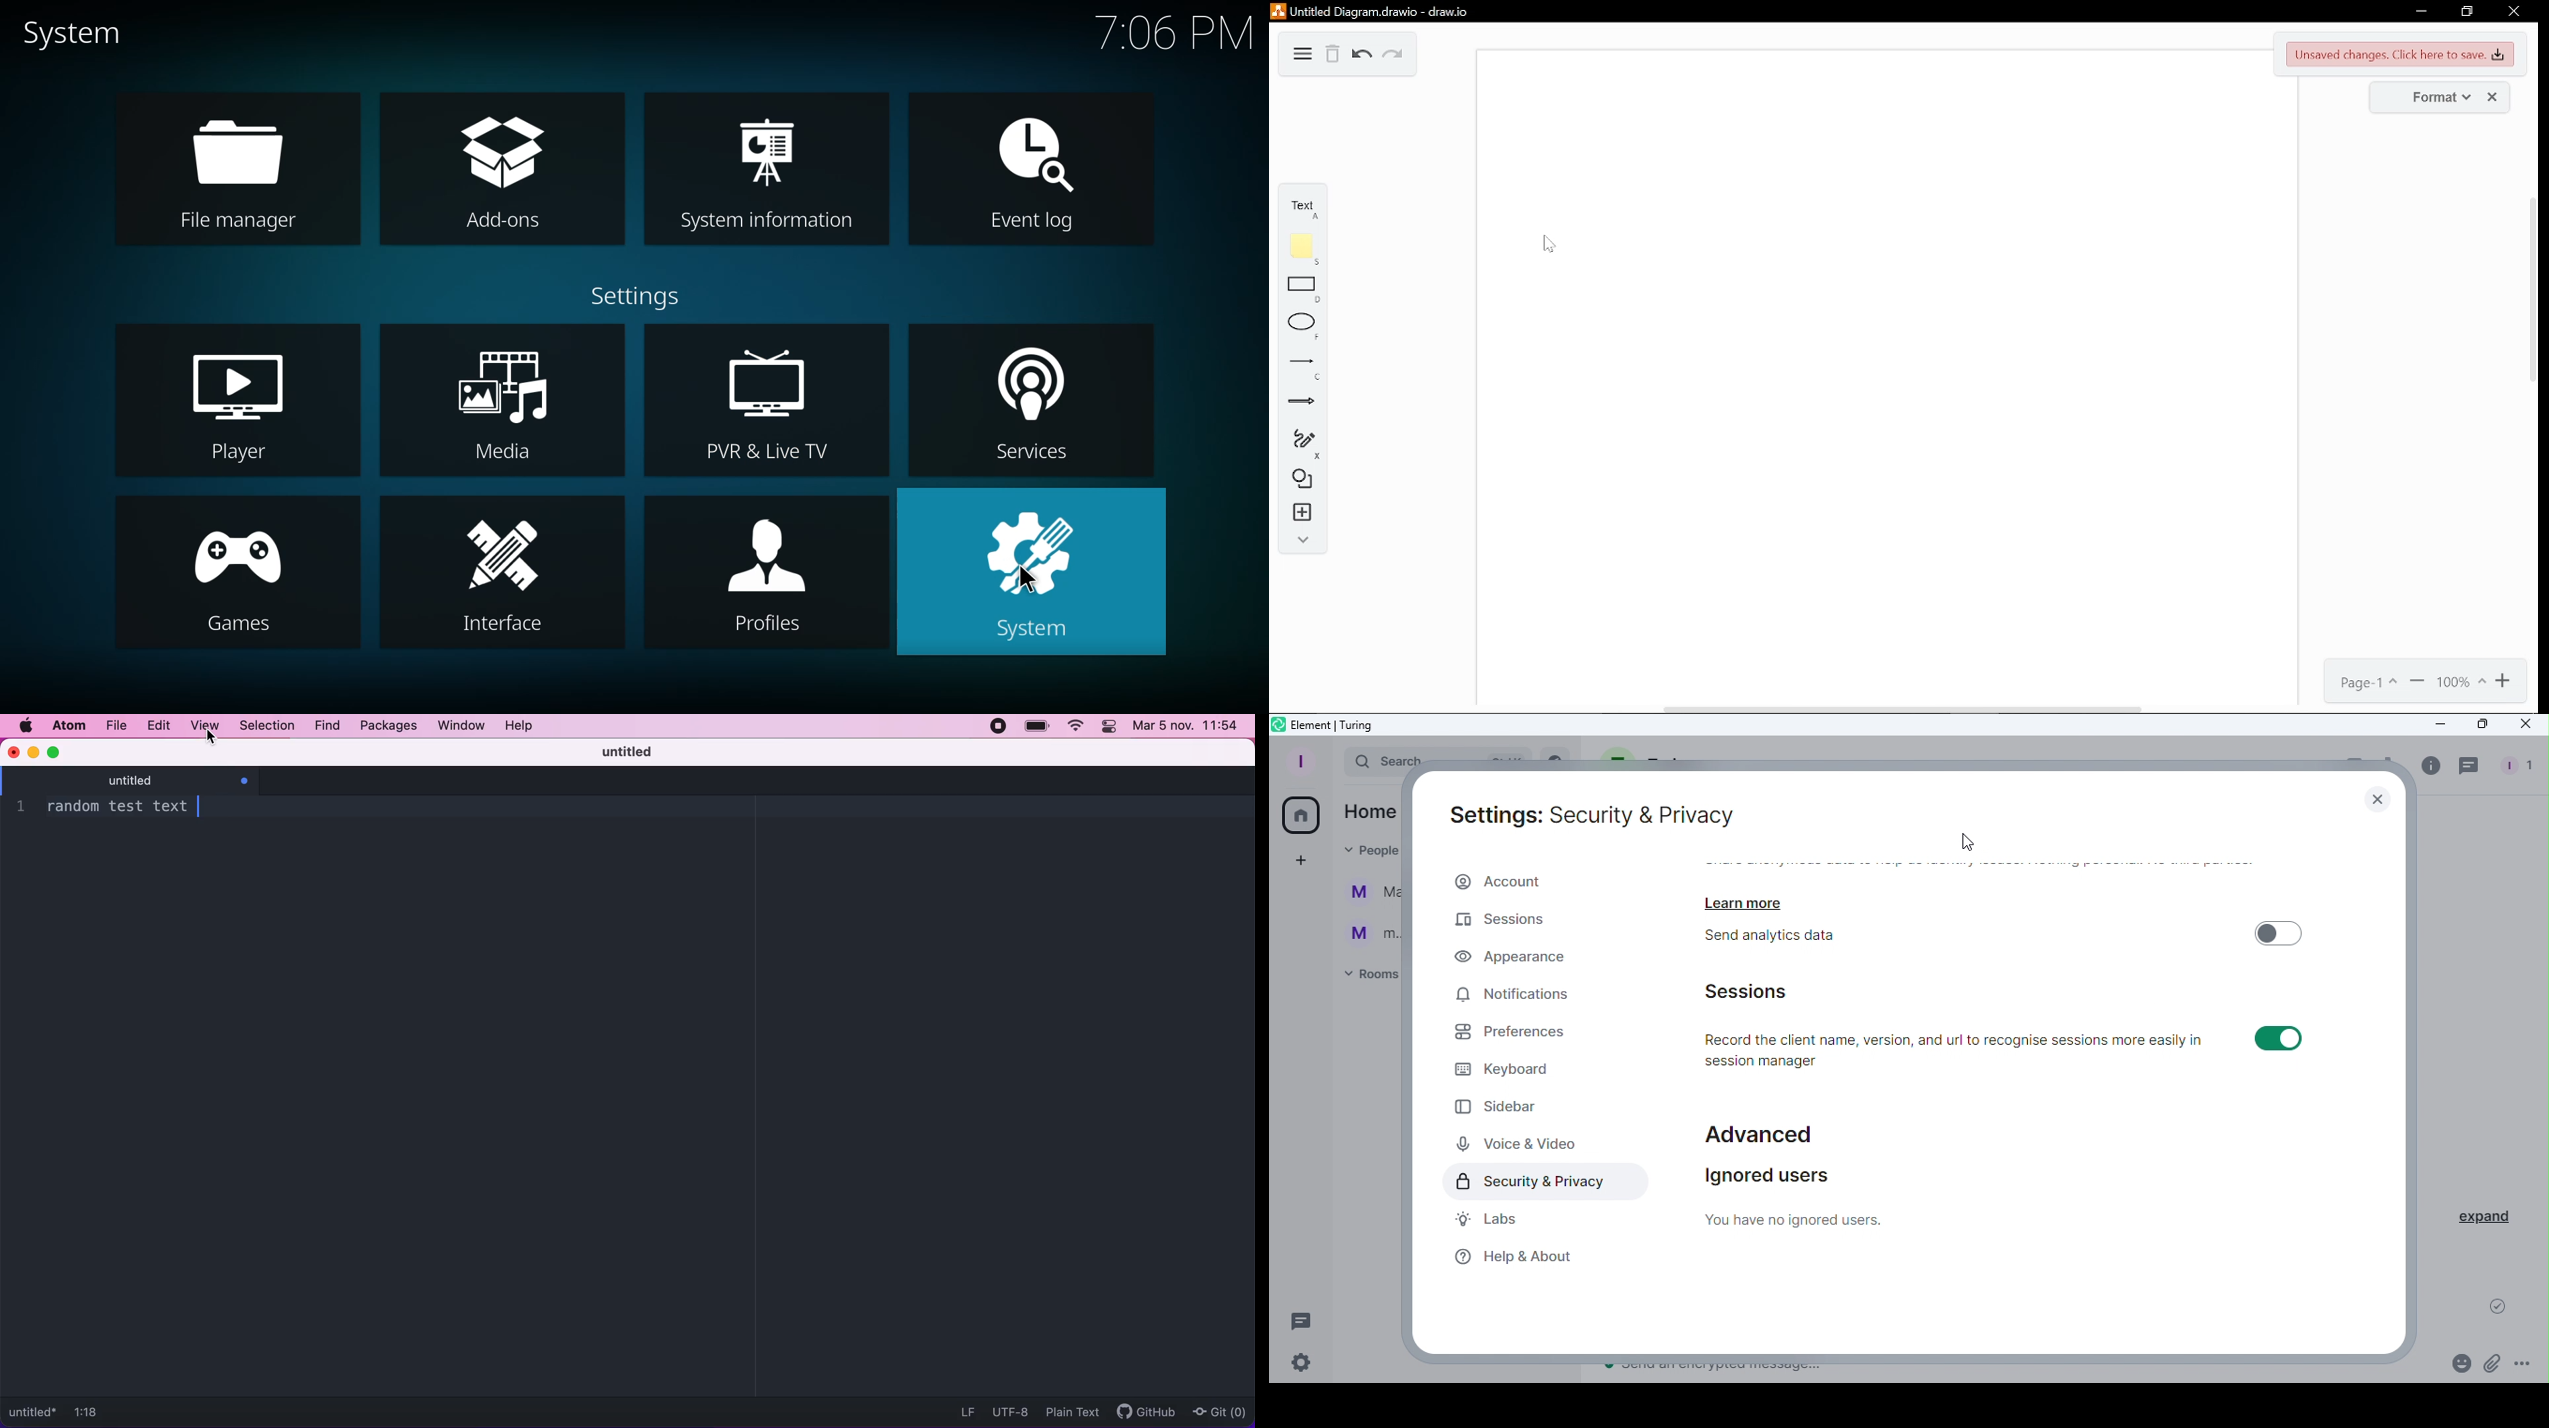 Image resolution: width=2576 pixels, height=1428 pixels. What do you see at coordinates (771, 167) in the screenshot?
I see `system information` at bounding box center [771, 167].